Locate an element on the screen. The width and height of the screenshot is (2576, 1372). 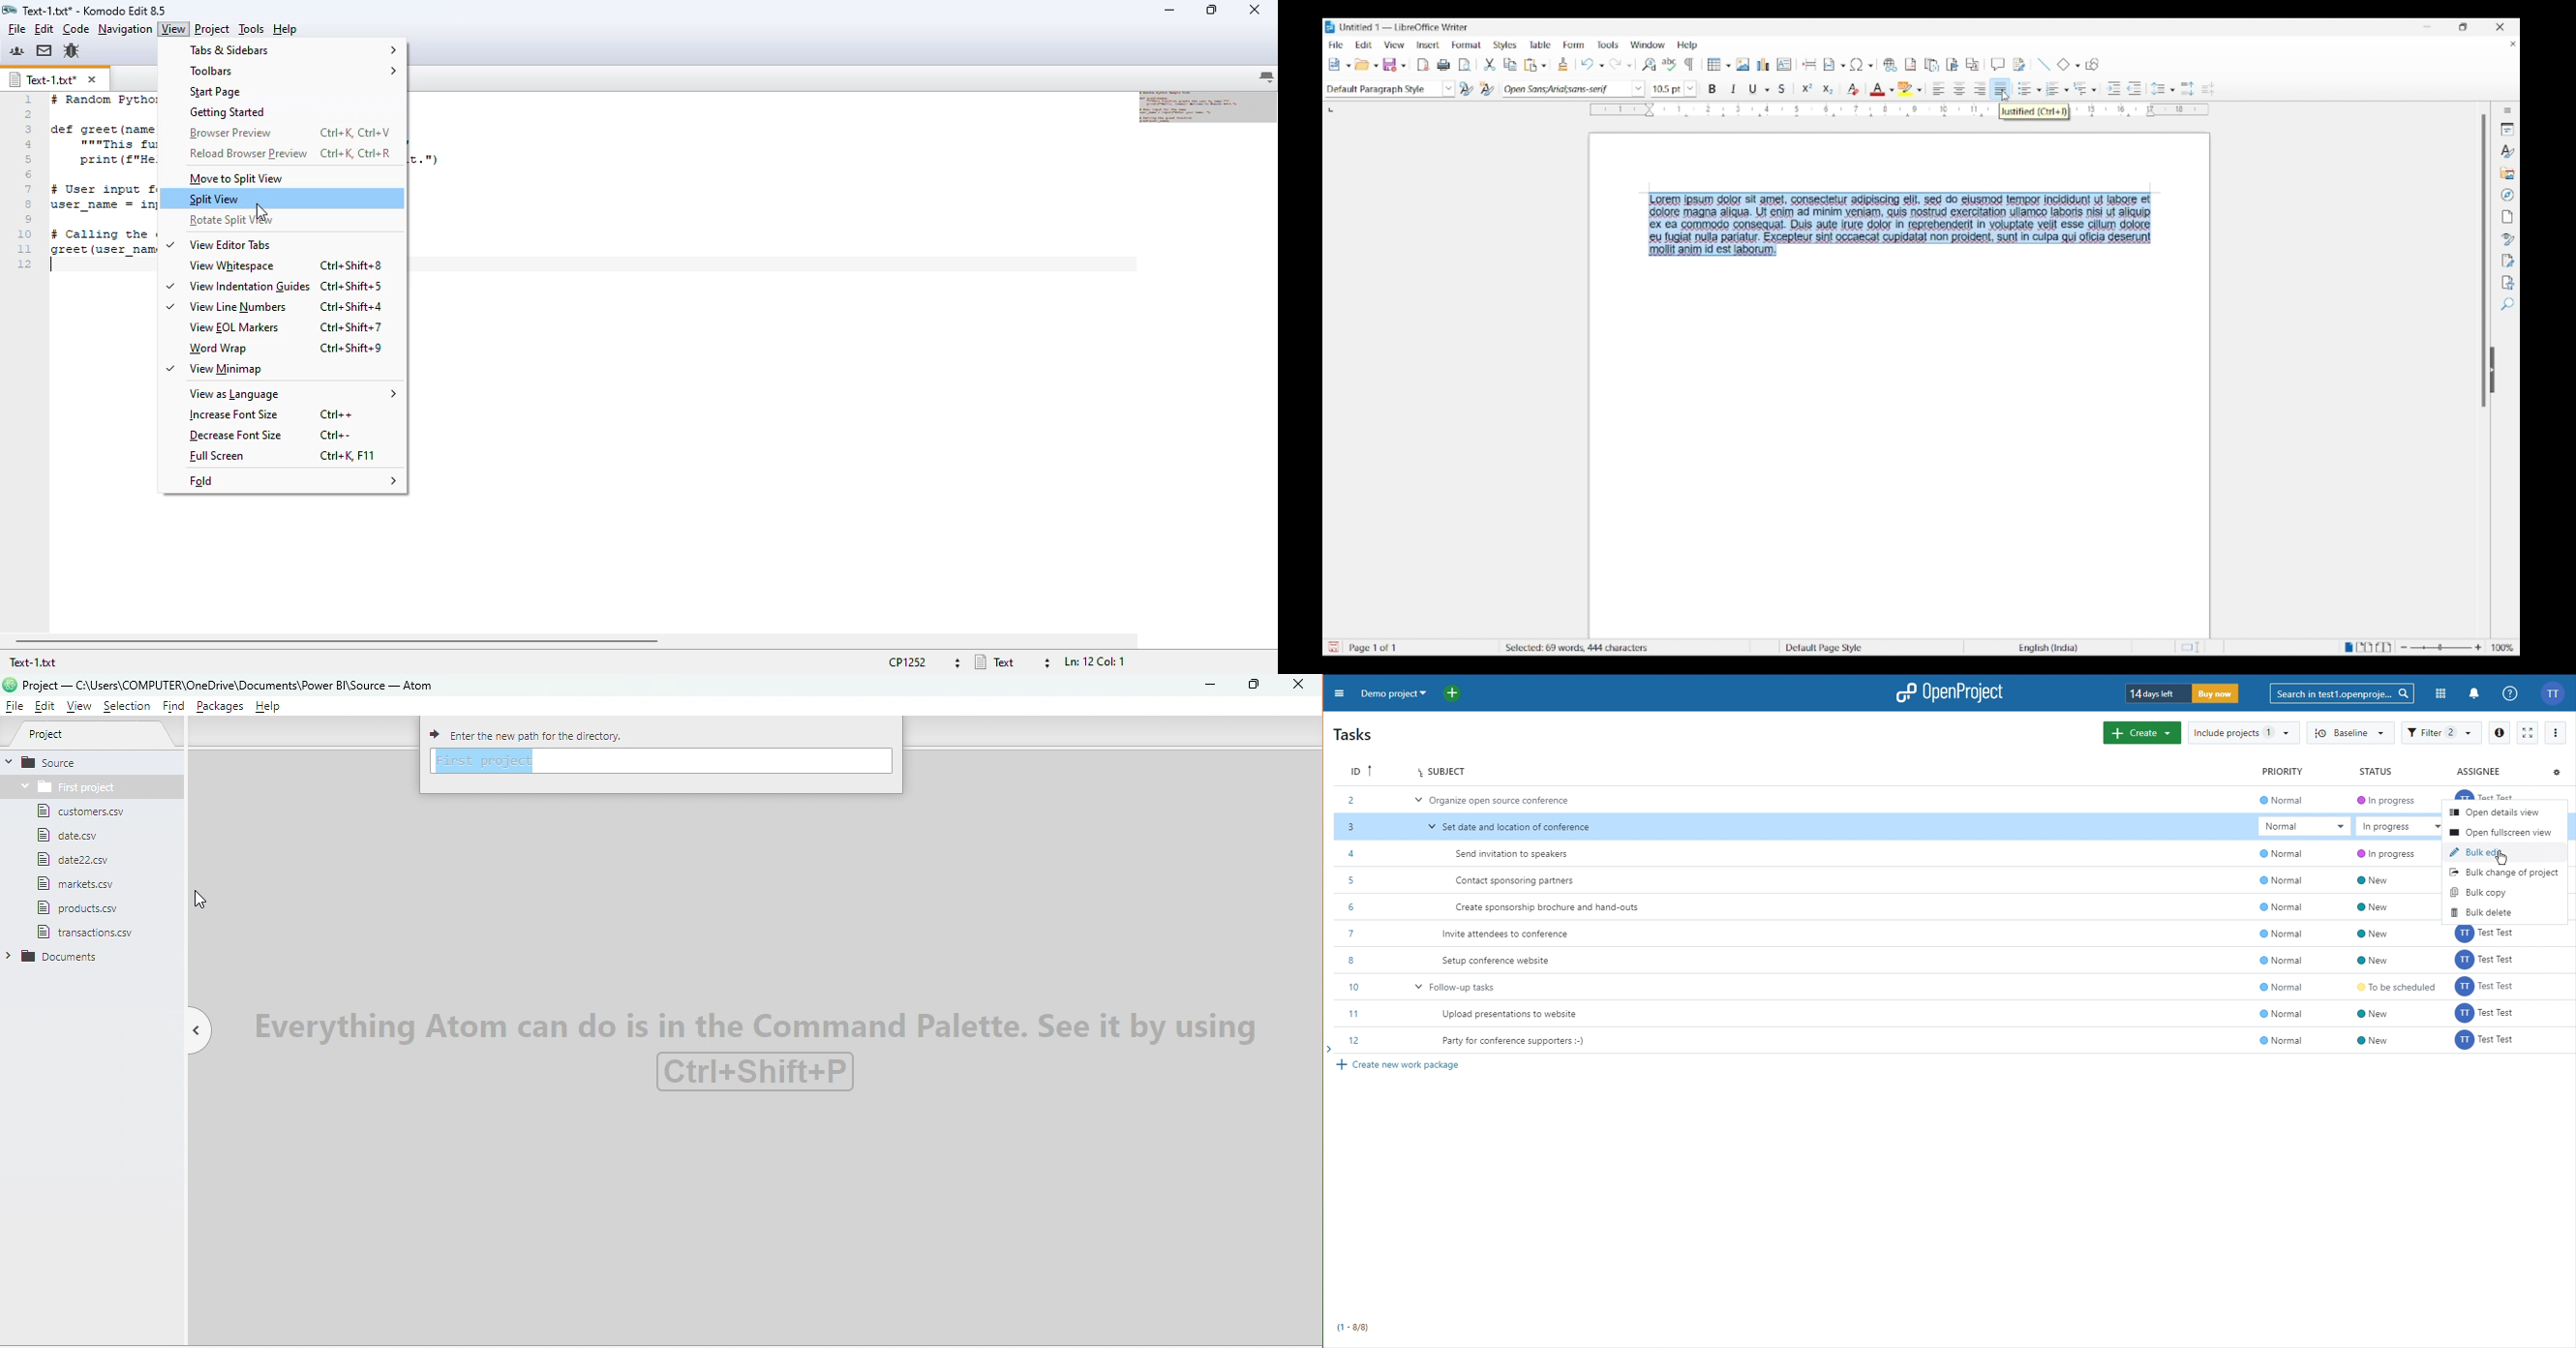
File is located at coordinates (86, 906).